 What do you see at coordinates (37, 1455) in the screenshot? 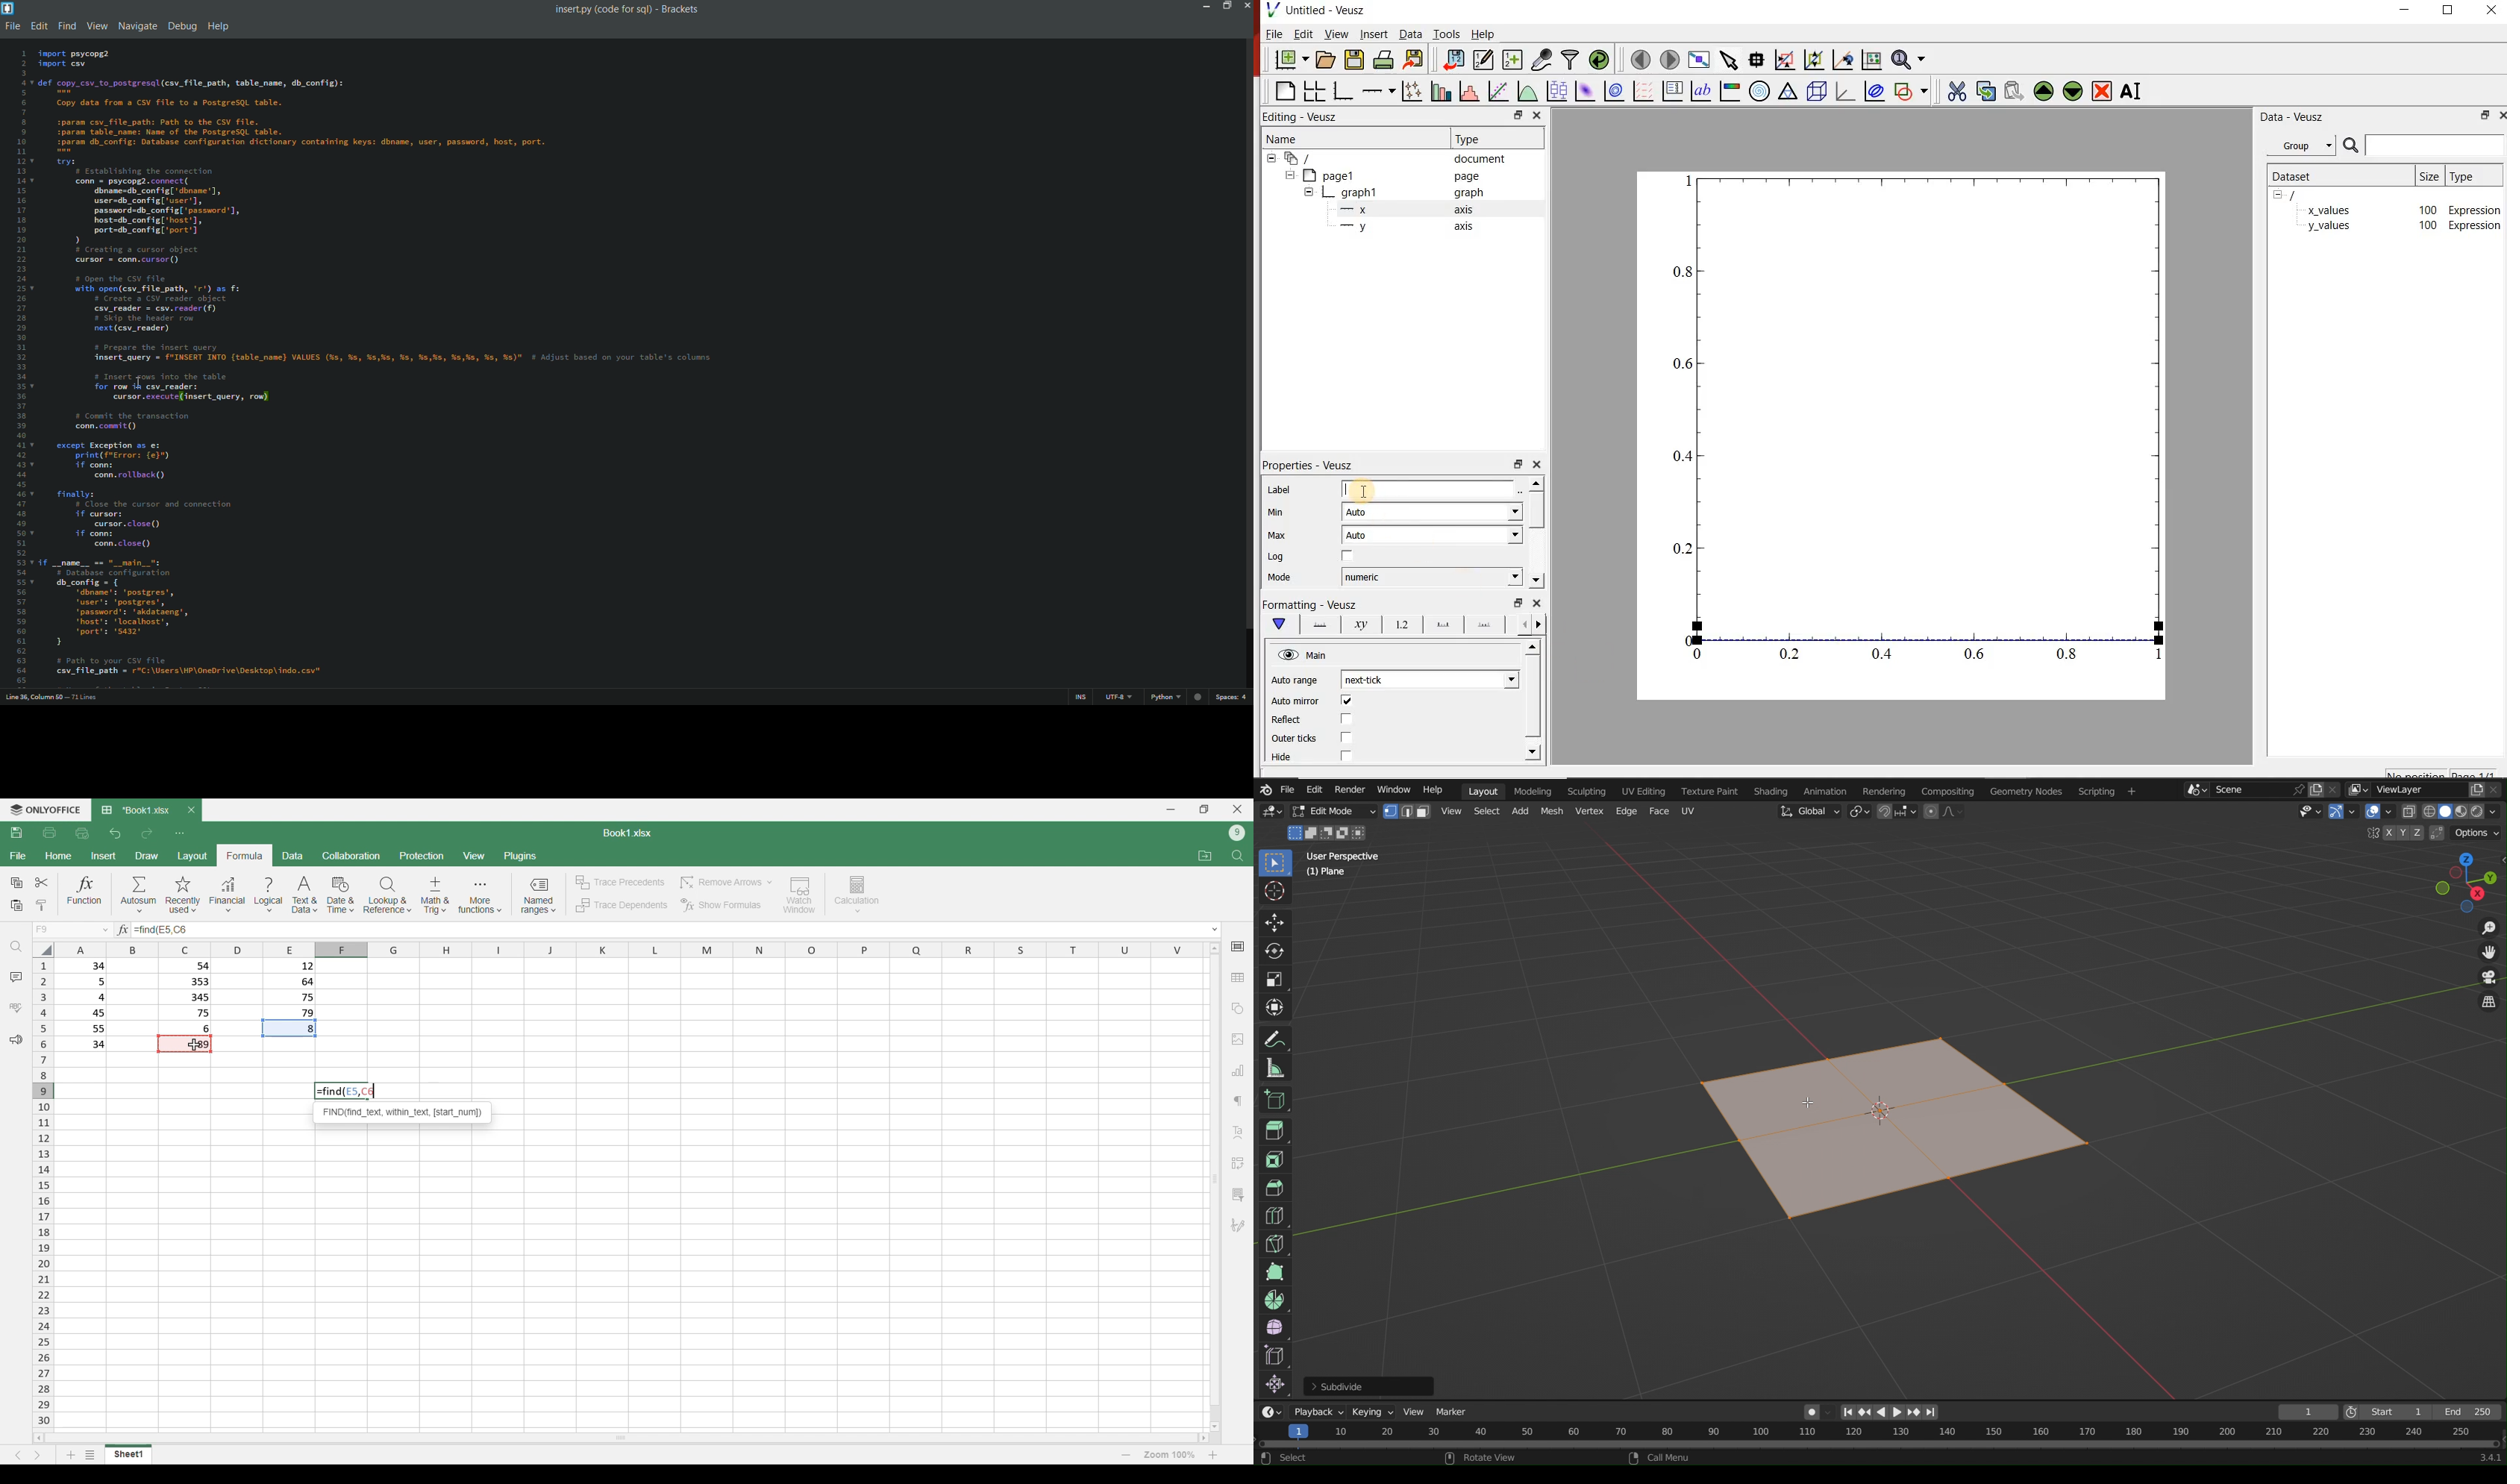
I see `Next` at bounding box center [37, 1455].